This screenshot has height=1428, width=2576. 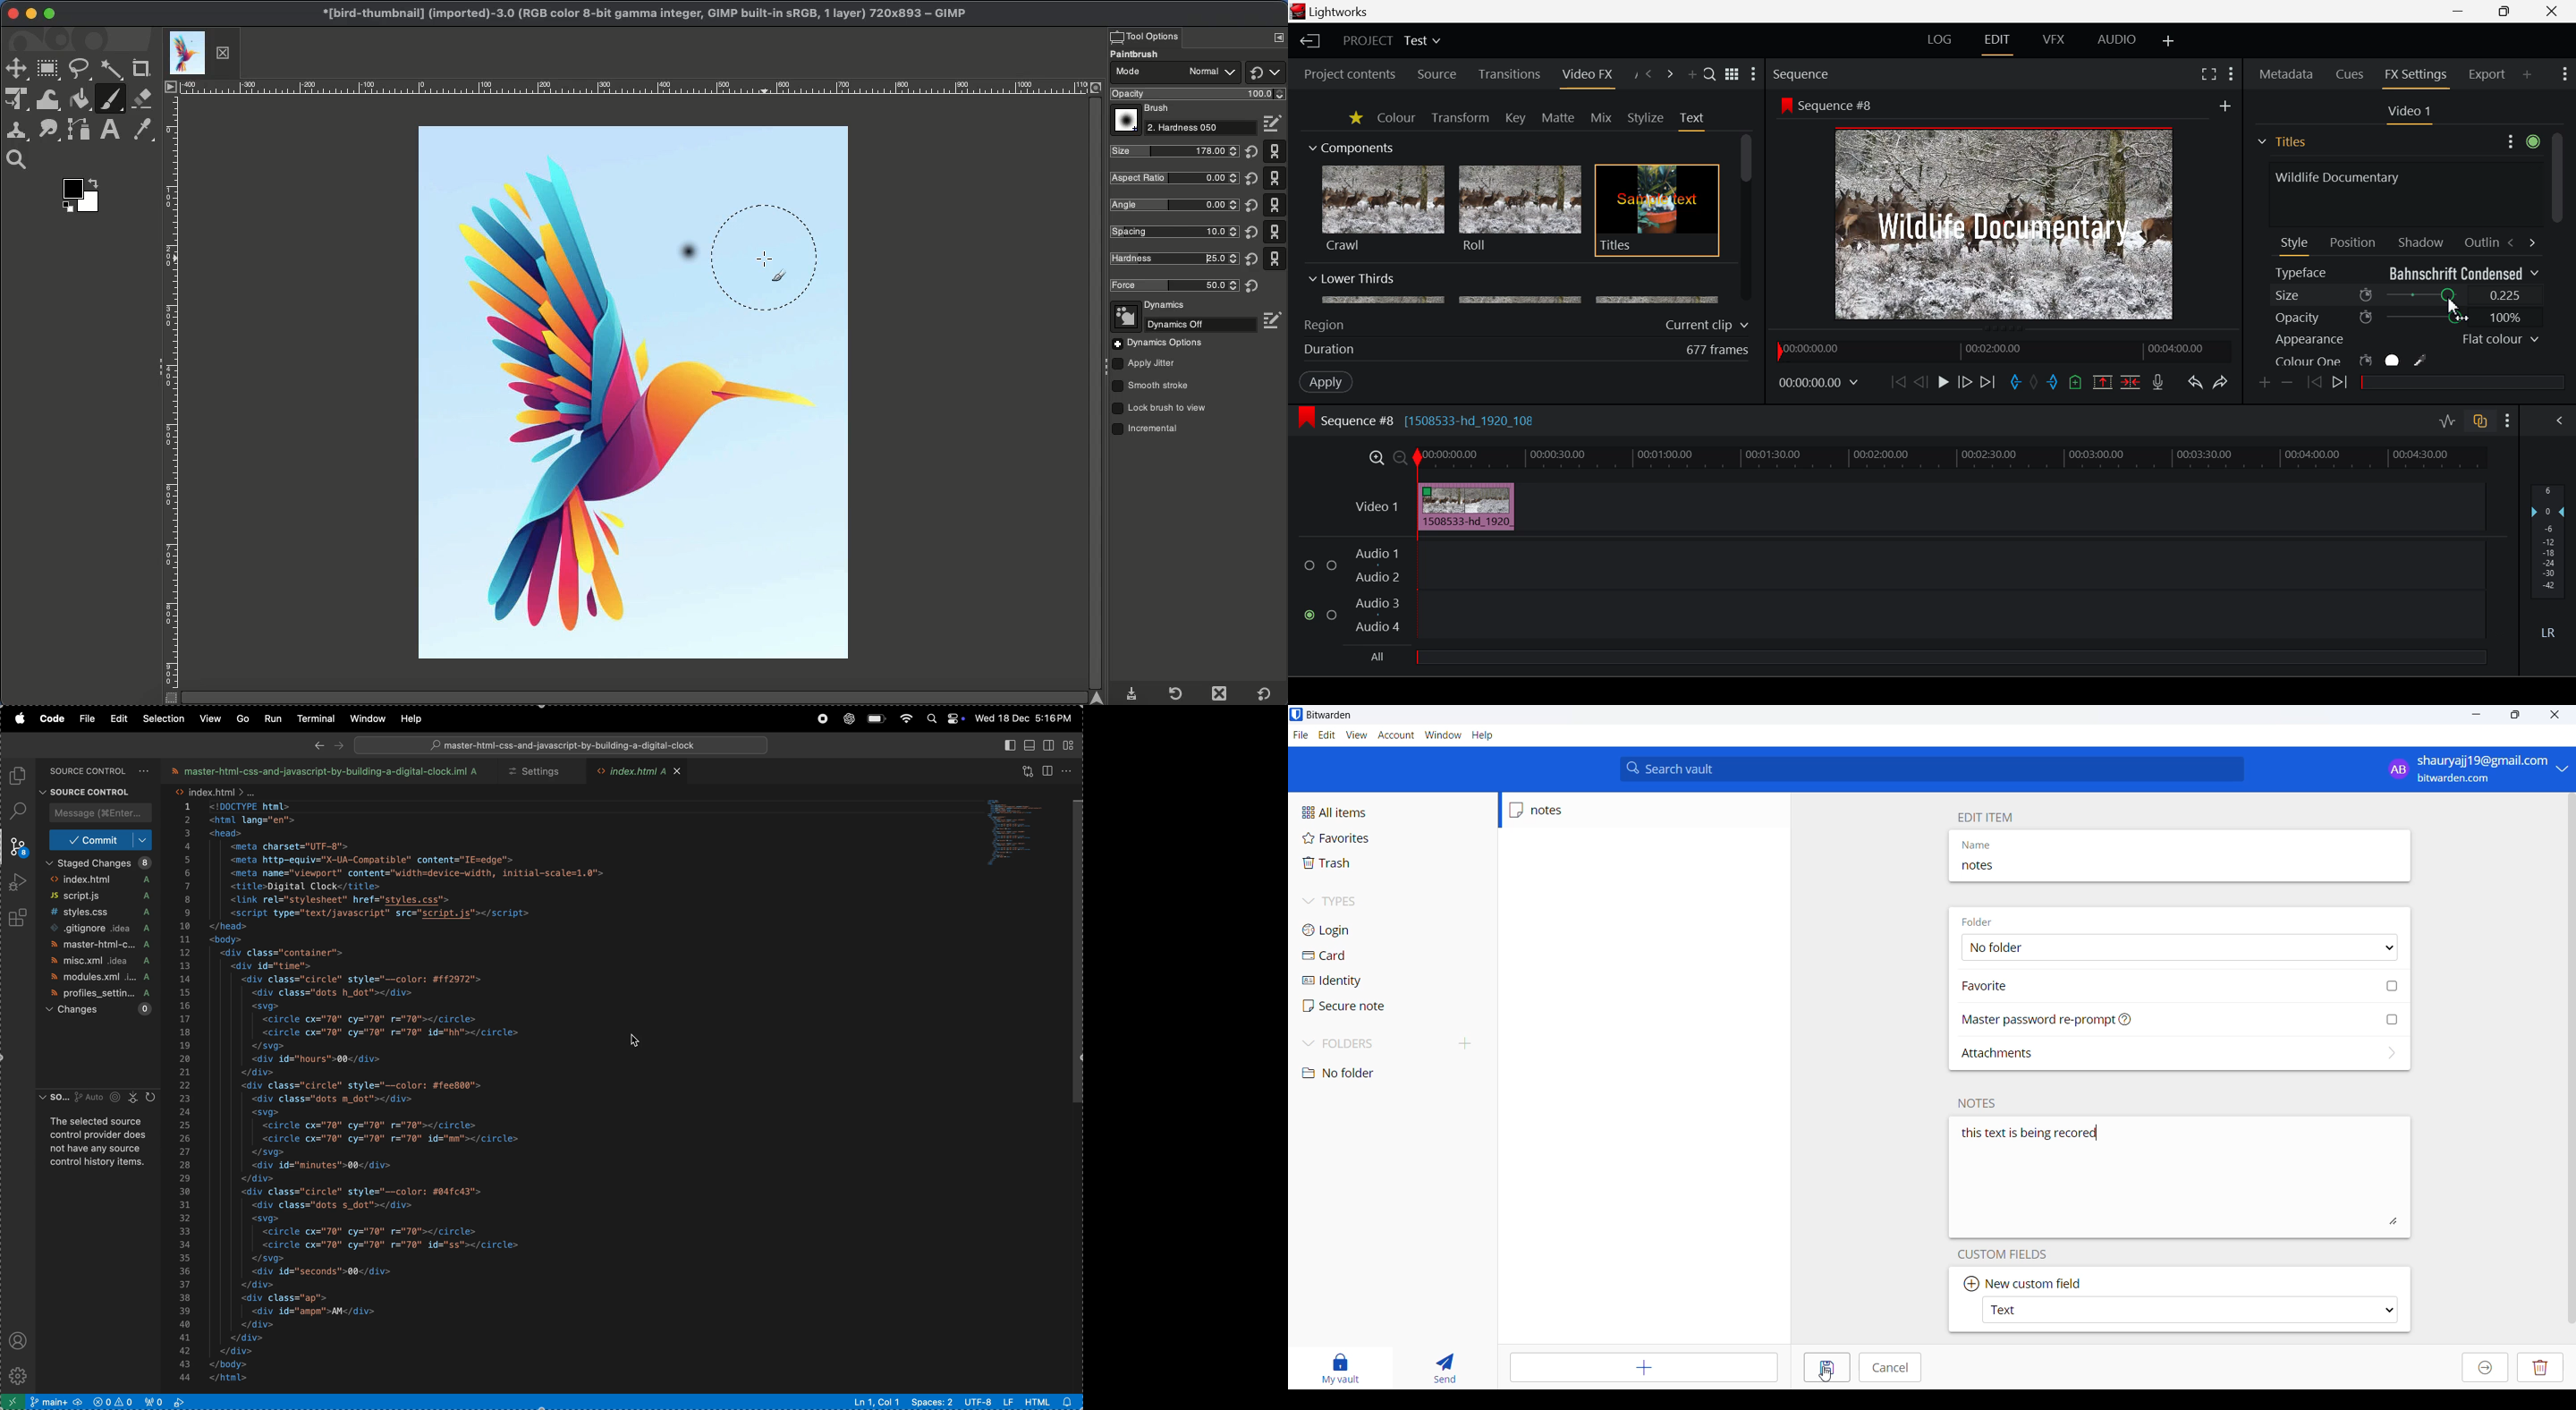 What do you see at coordinates (271, 718) in the screenshot?
I see `run` at bounding box center [271, 718].